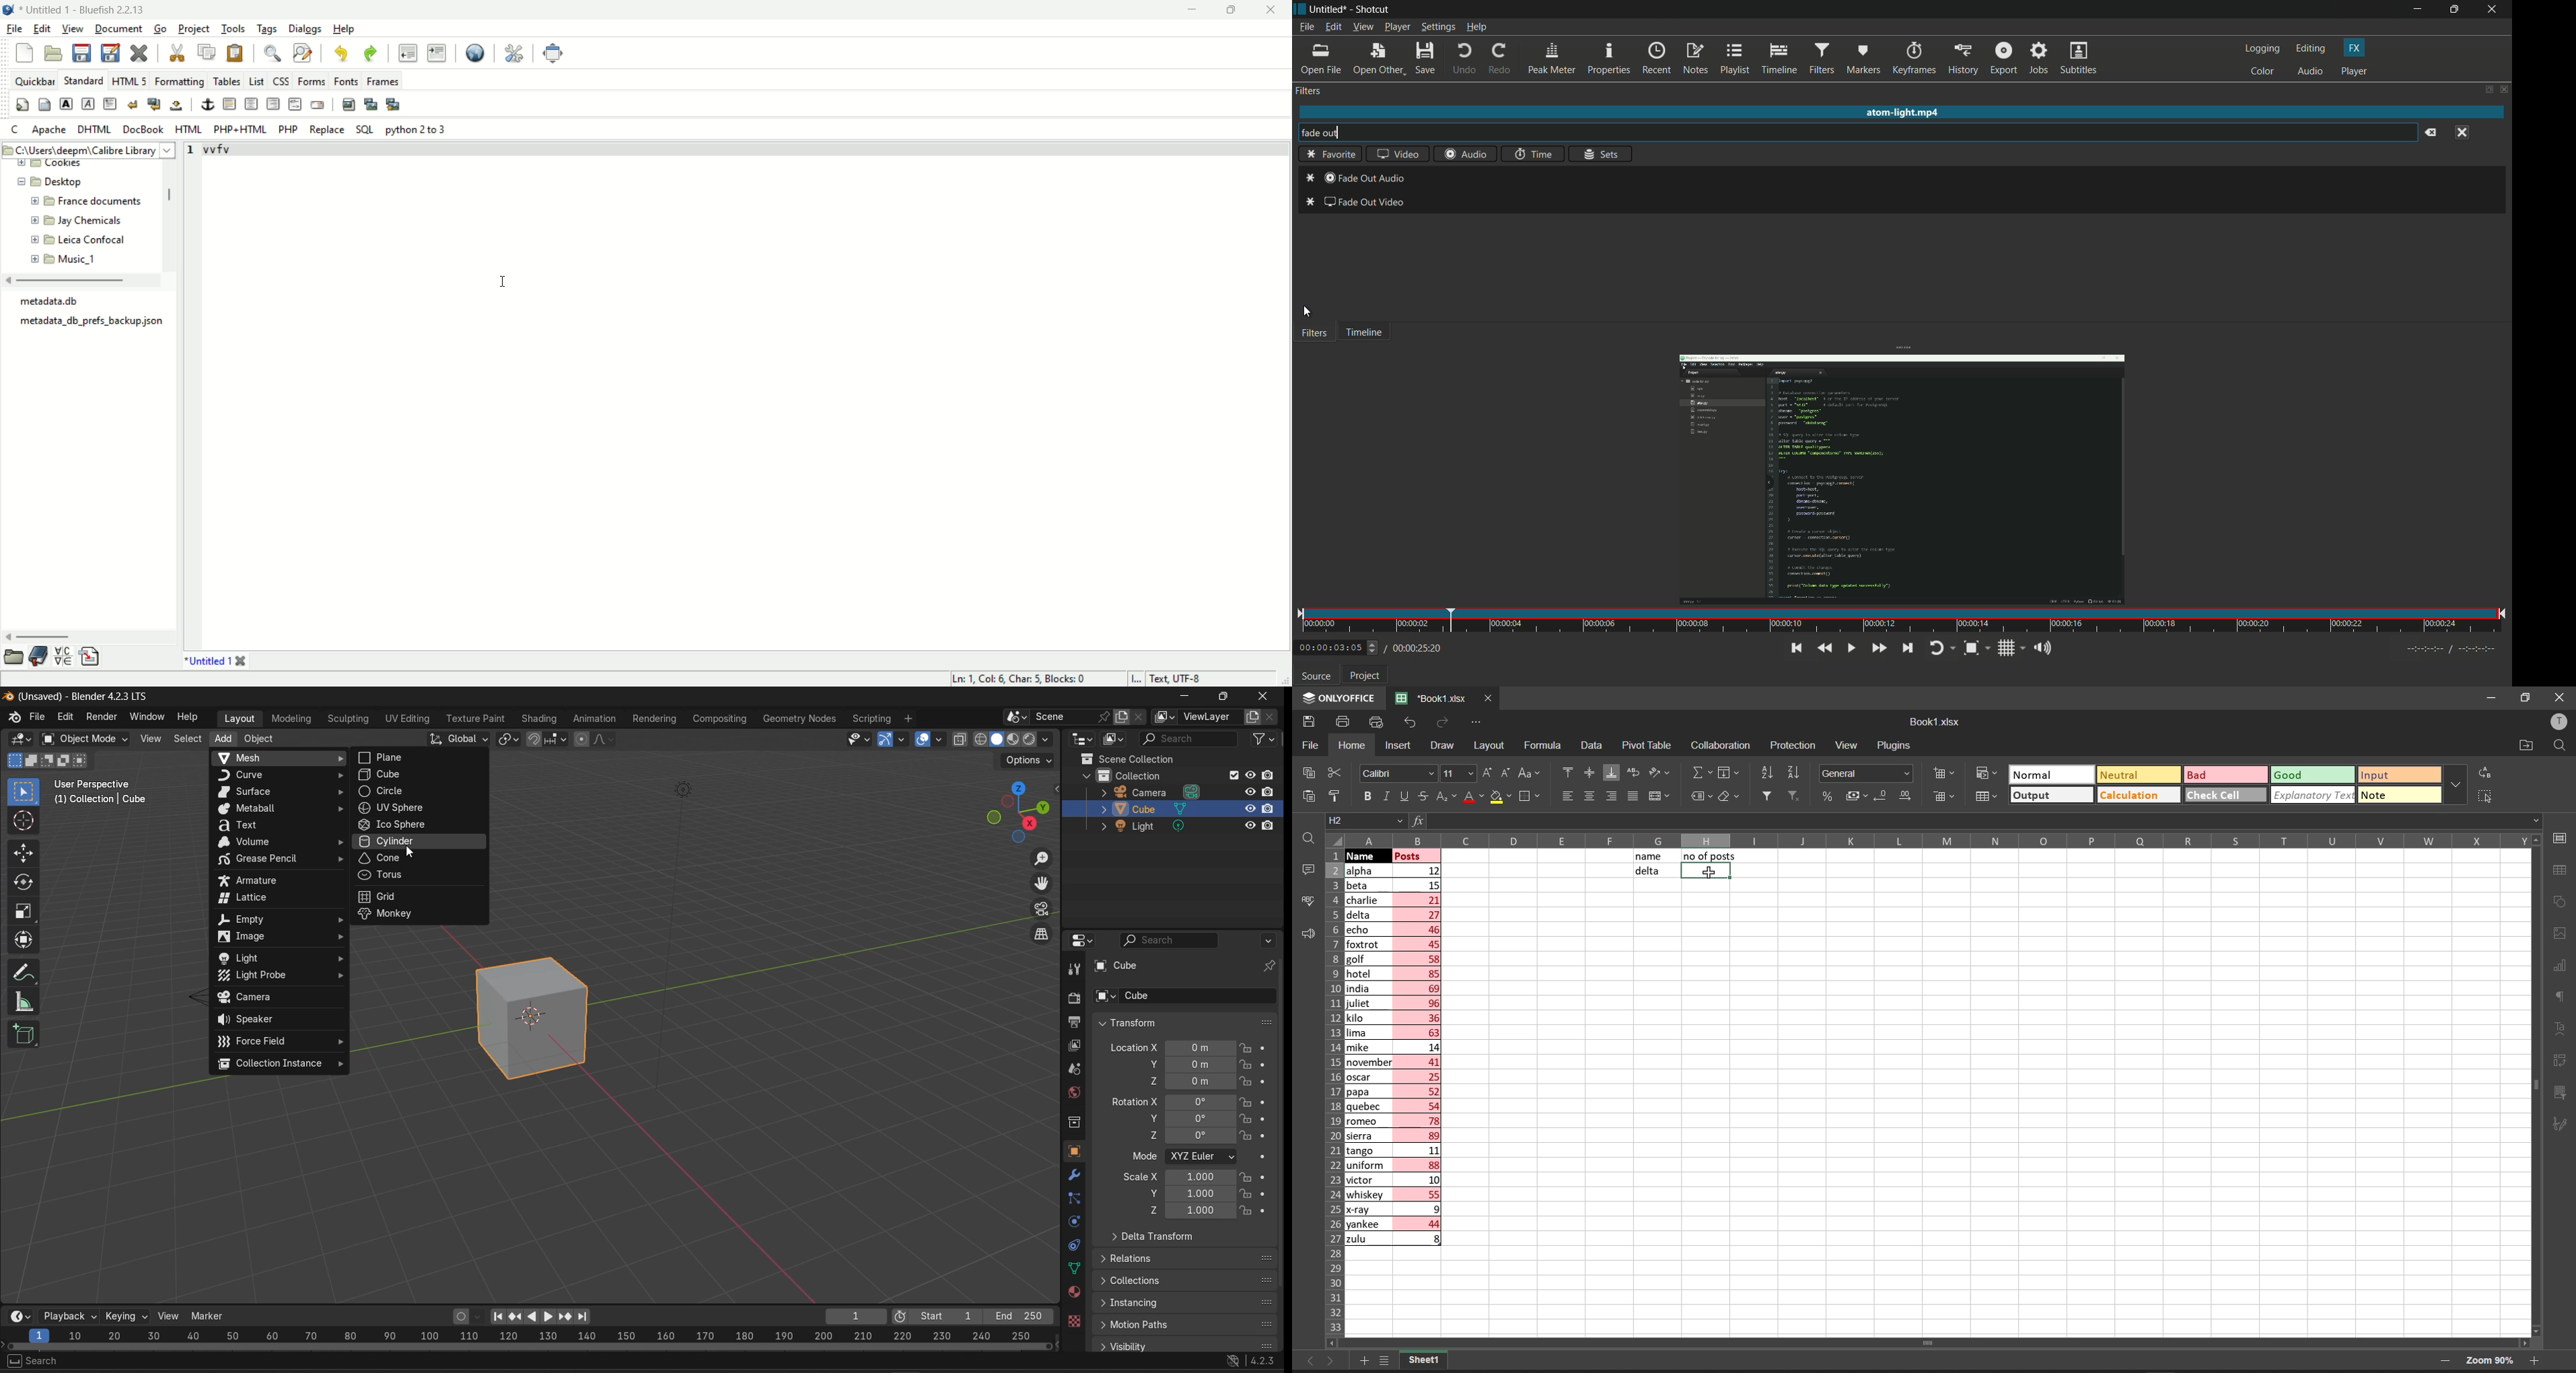 This screenshot has height=1400, width=2576. Describe the element at coordinates (1588, 797) in the screenshot. I see `align center` at that location.